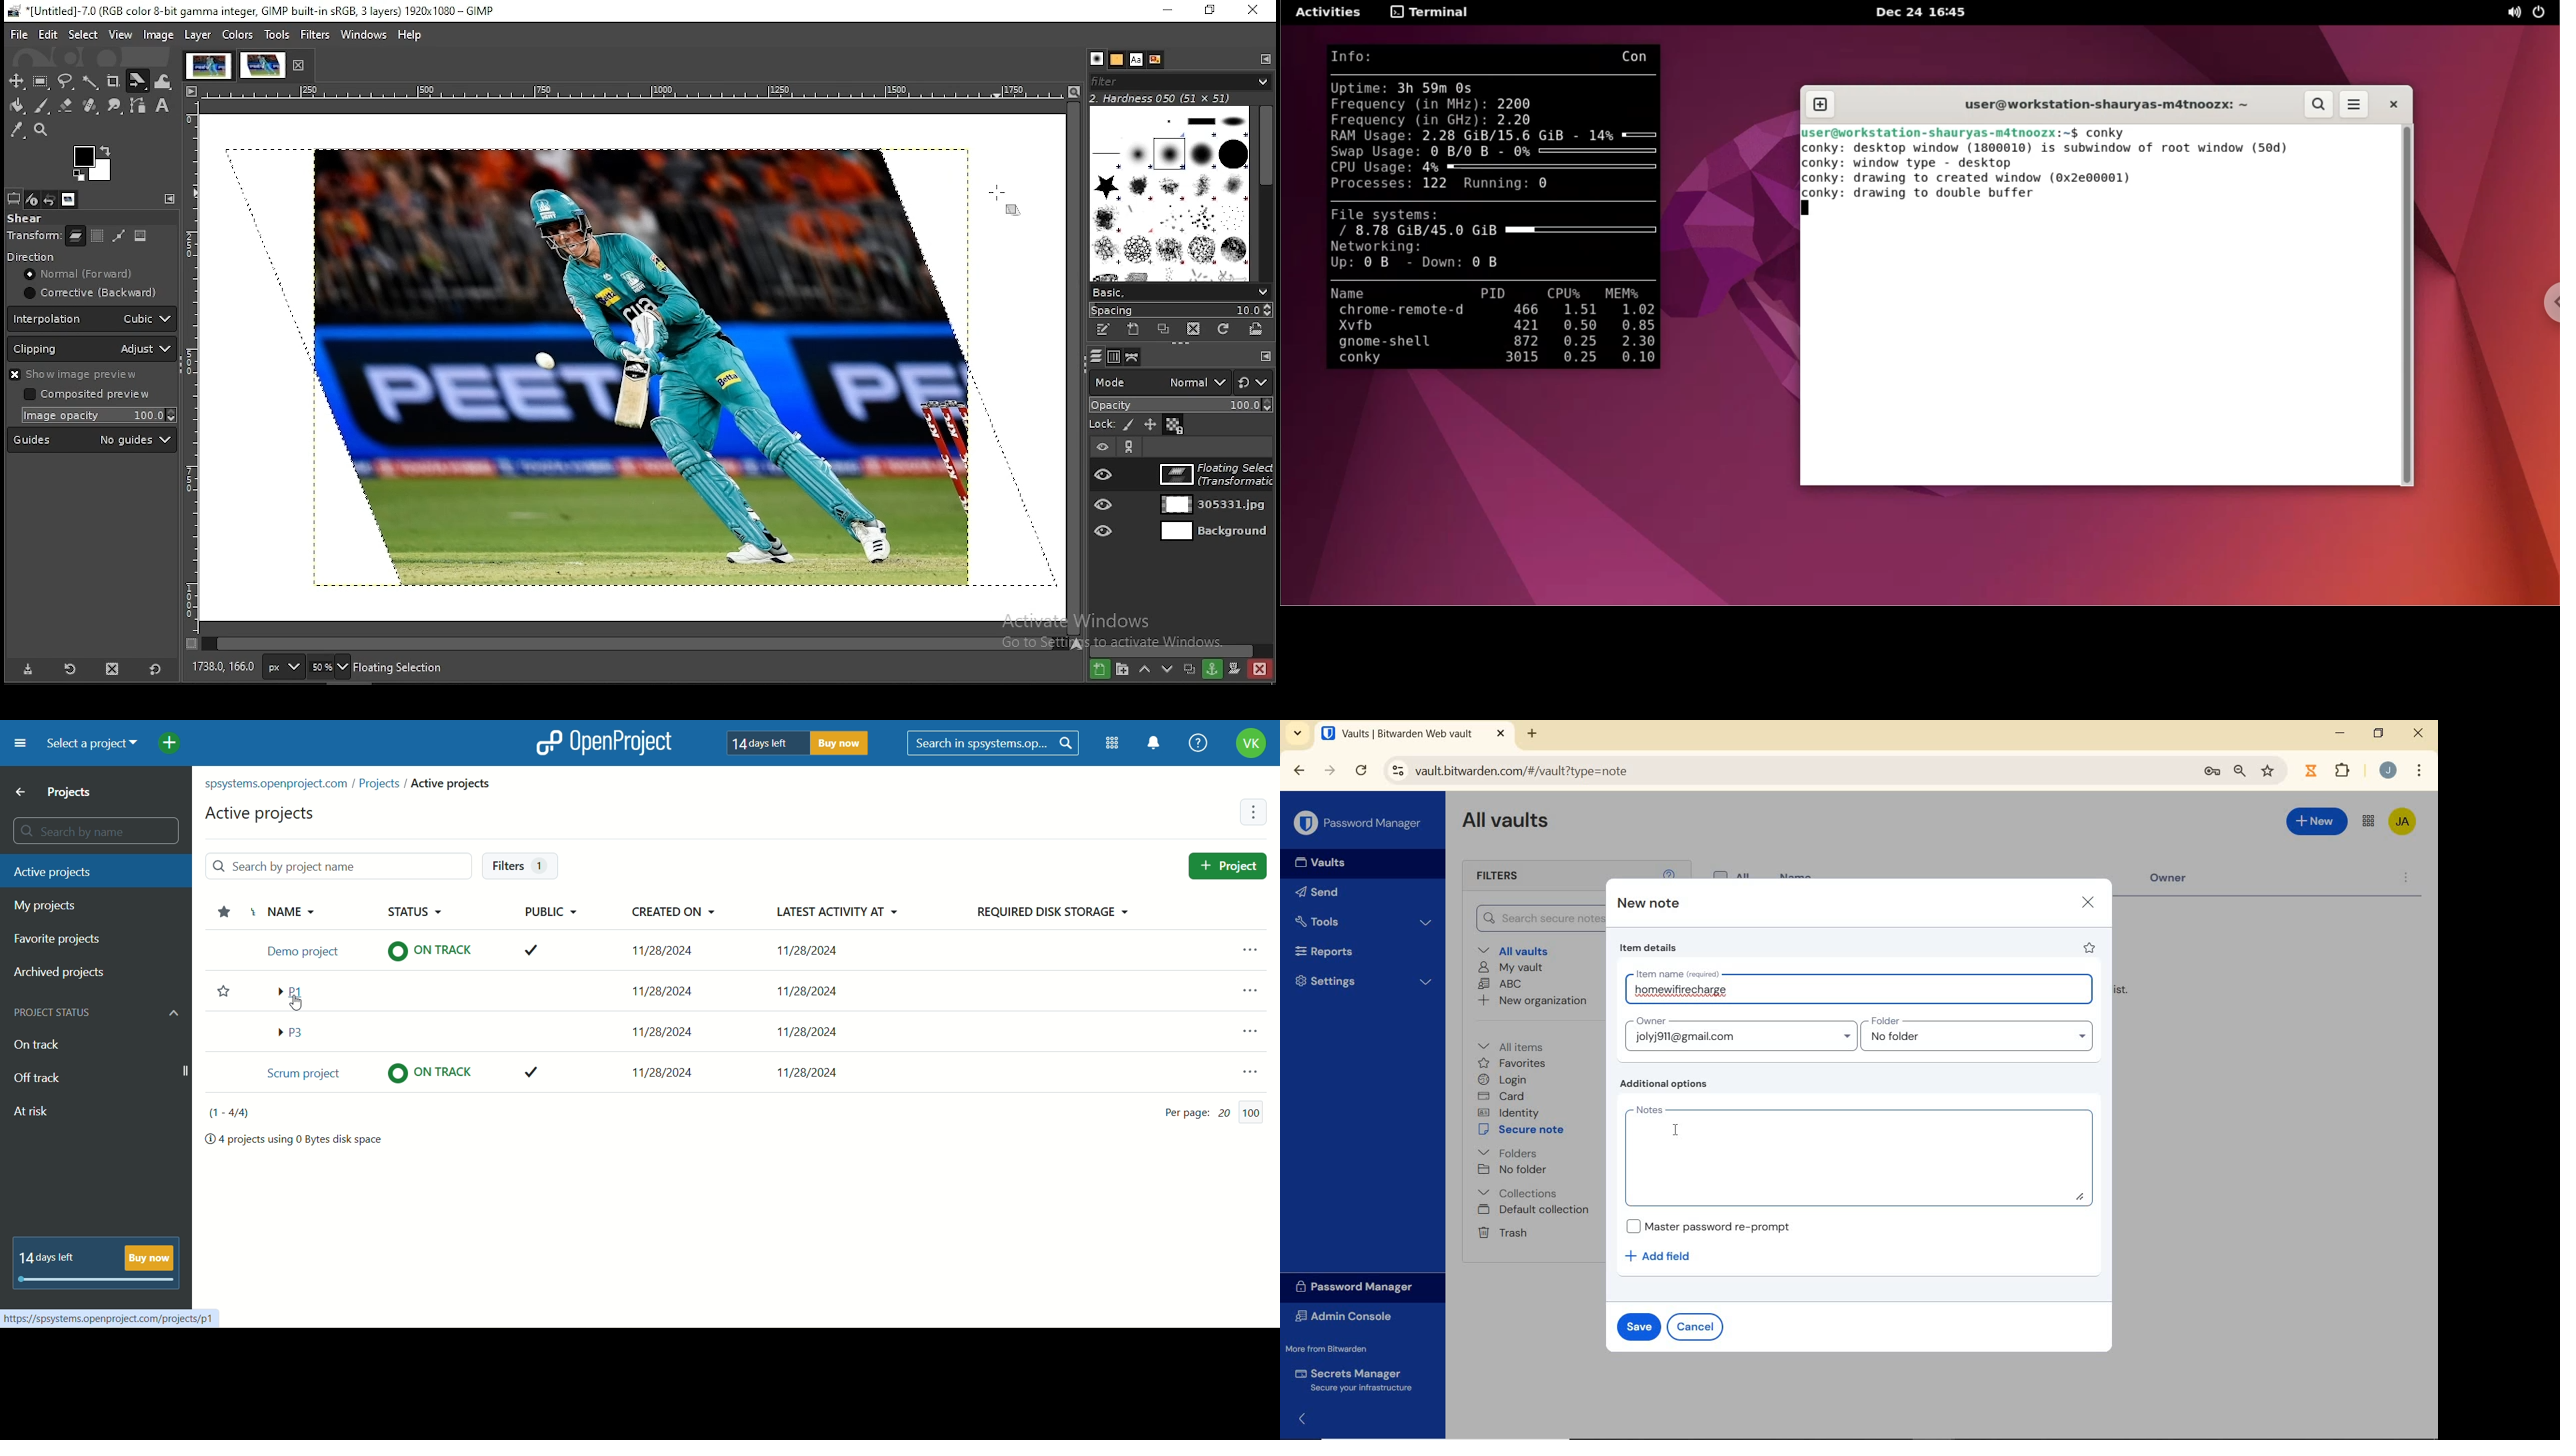 This screenshot has width=2576, height=1456. I want to click on No folder, so click(1512, 1170).